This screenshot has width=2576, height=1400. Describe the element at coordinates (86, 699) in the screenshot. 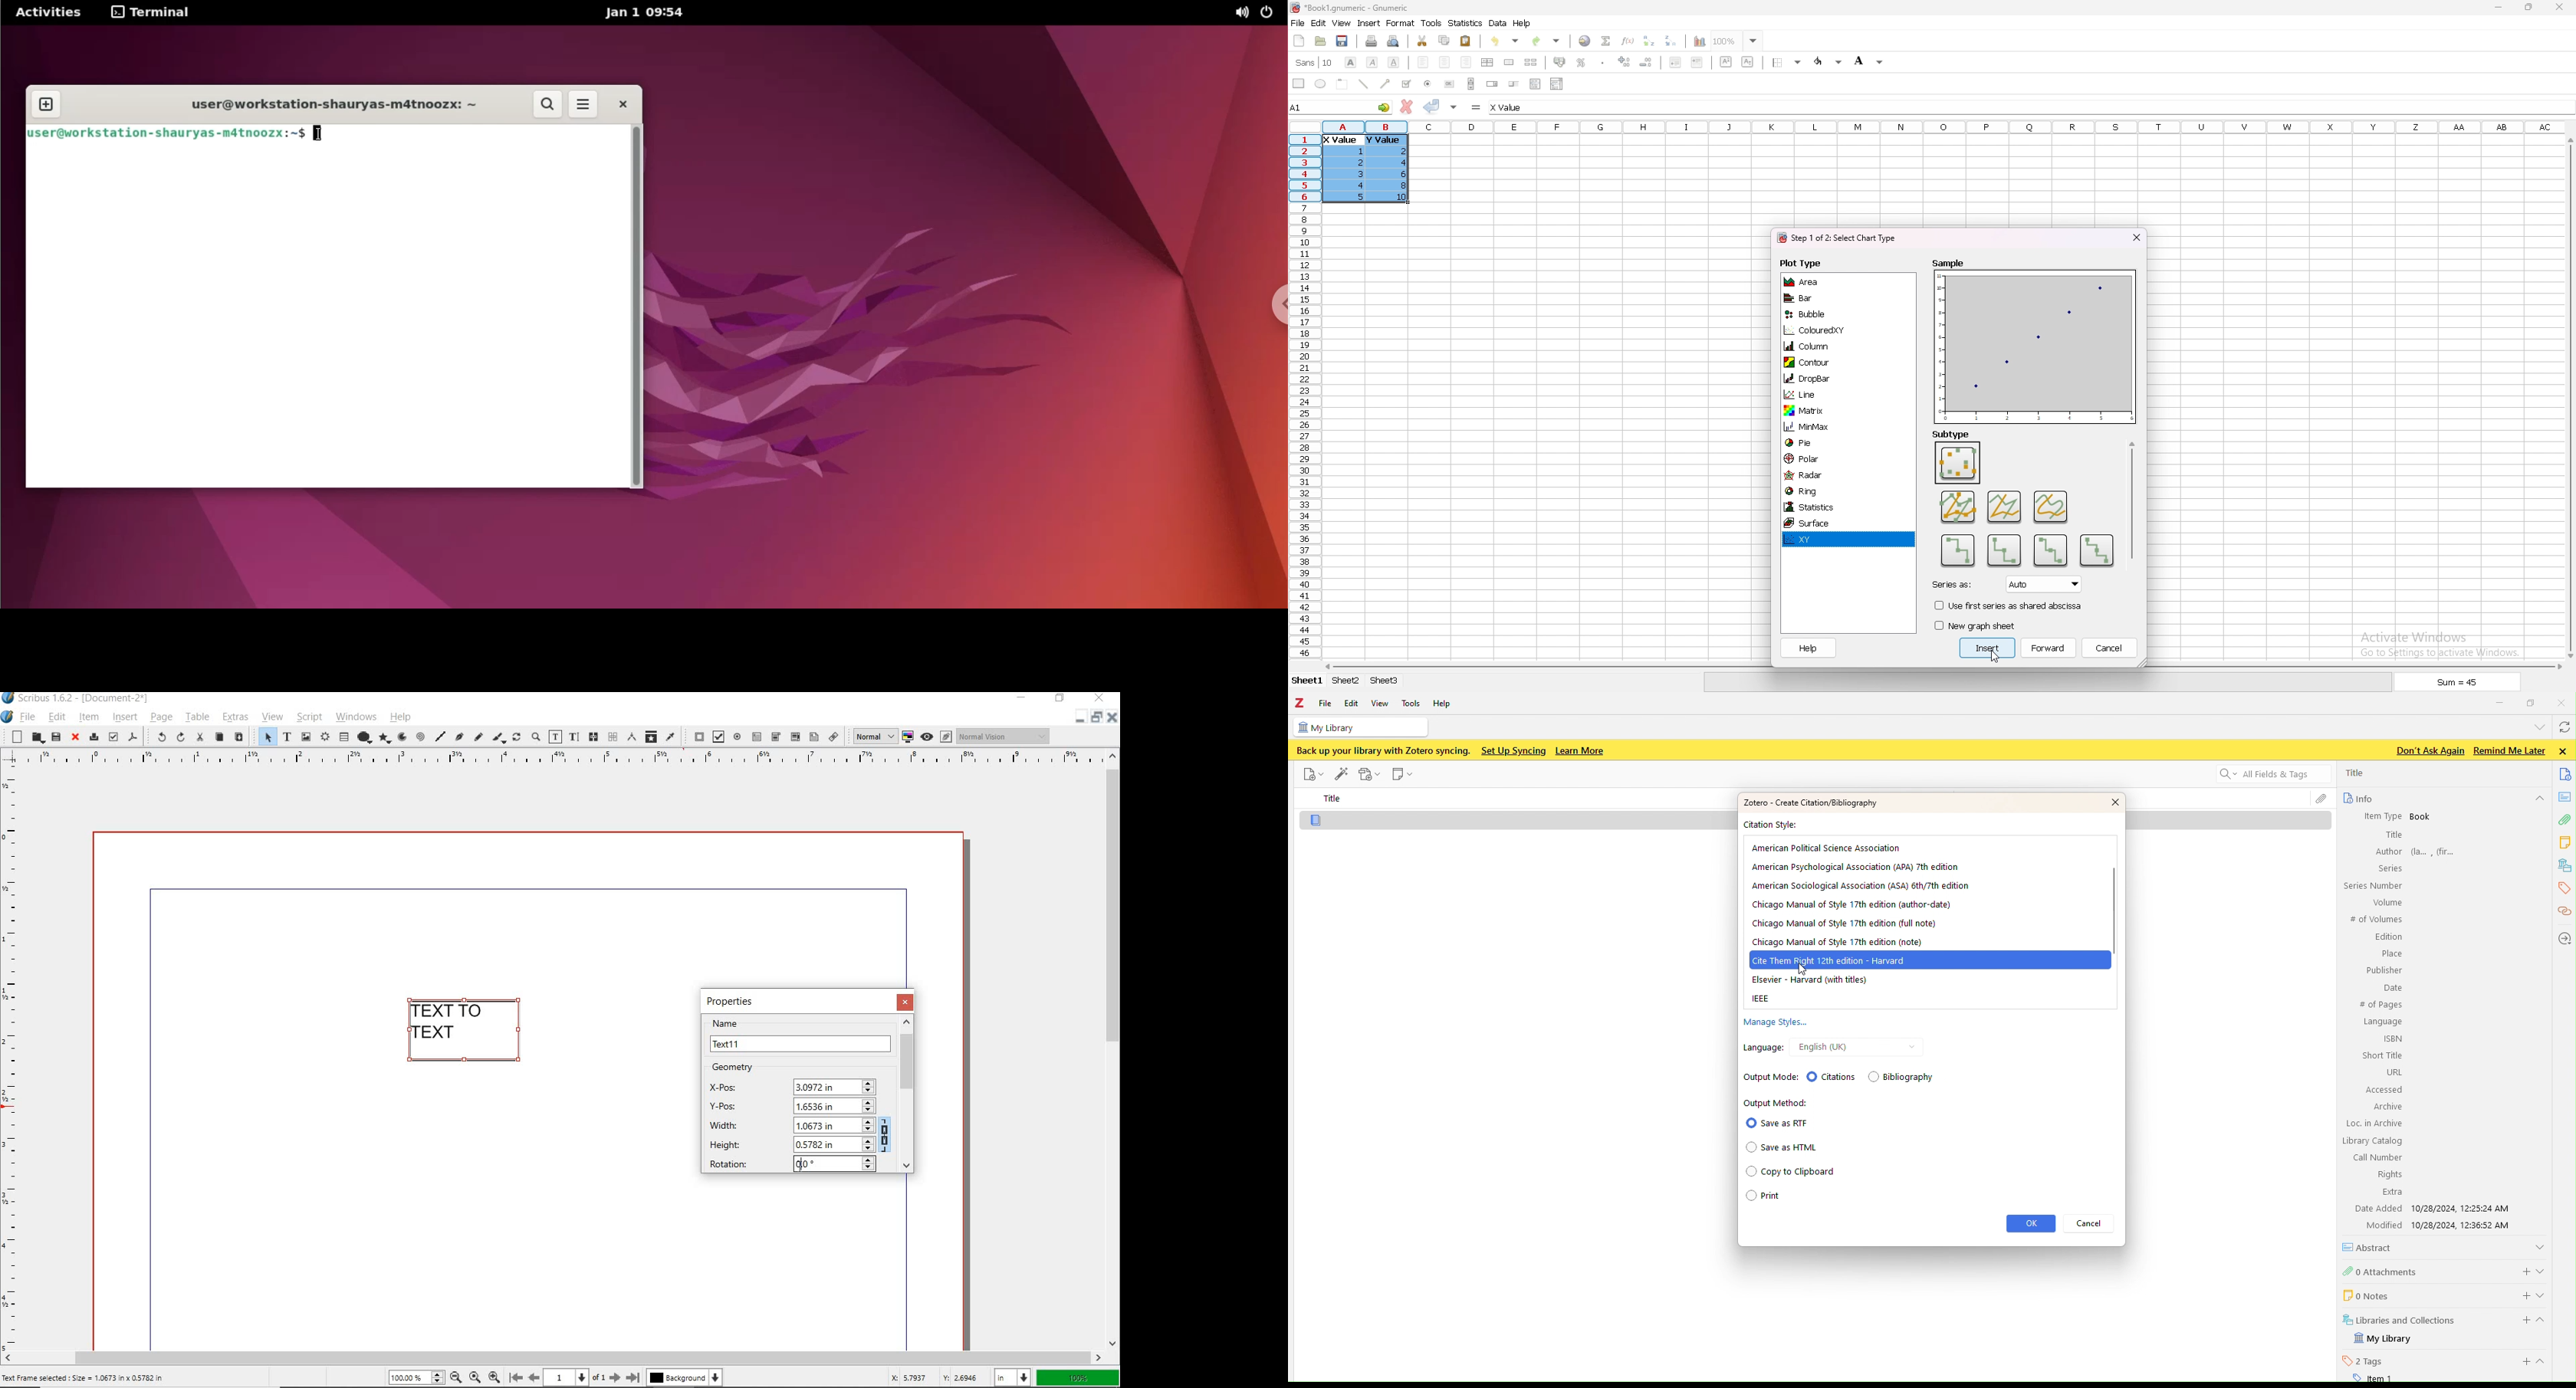

I see `system name` at that location.